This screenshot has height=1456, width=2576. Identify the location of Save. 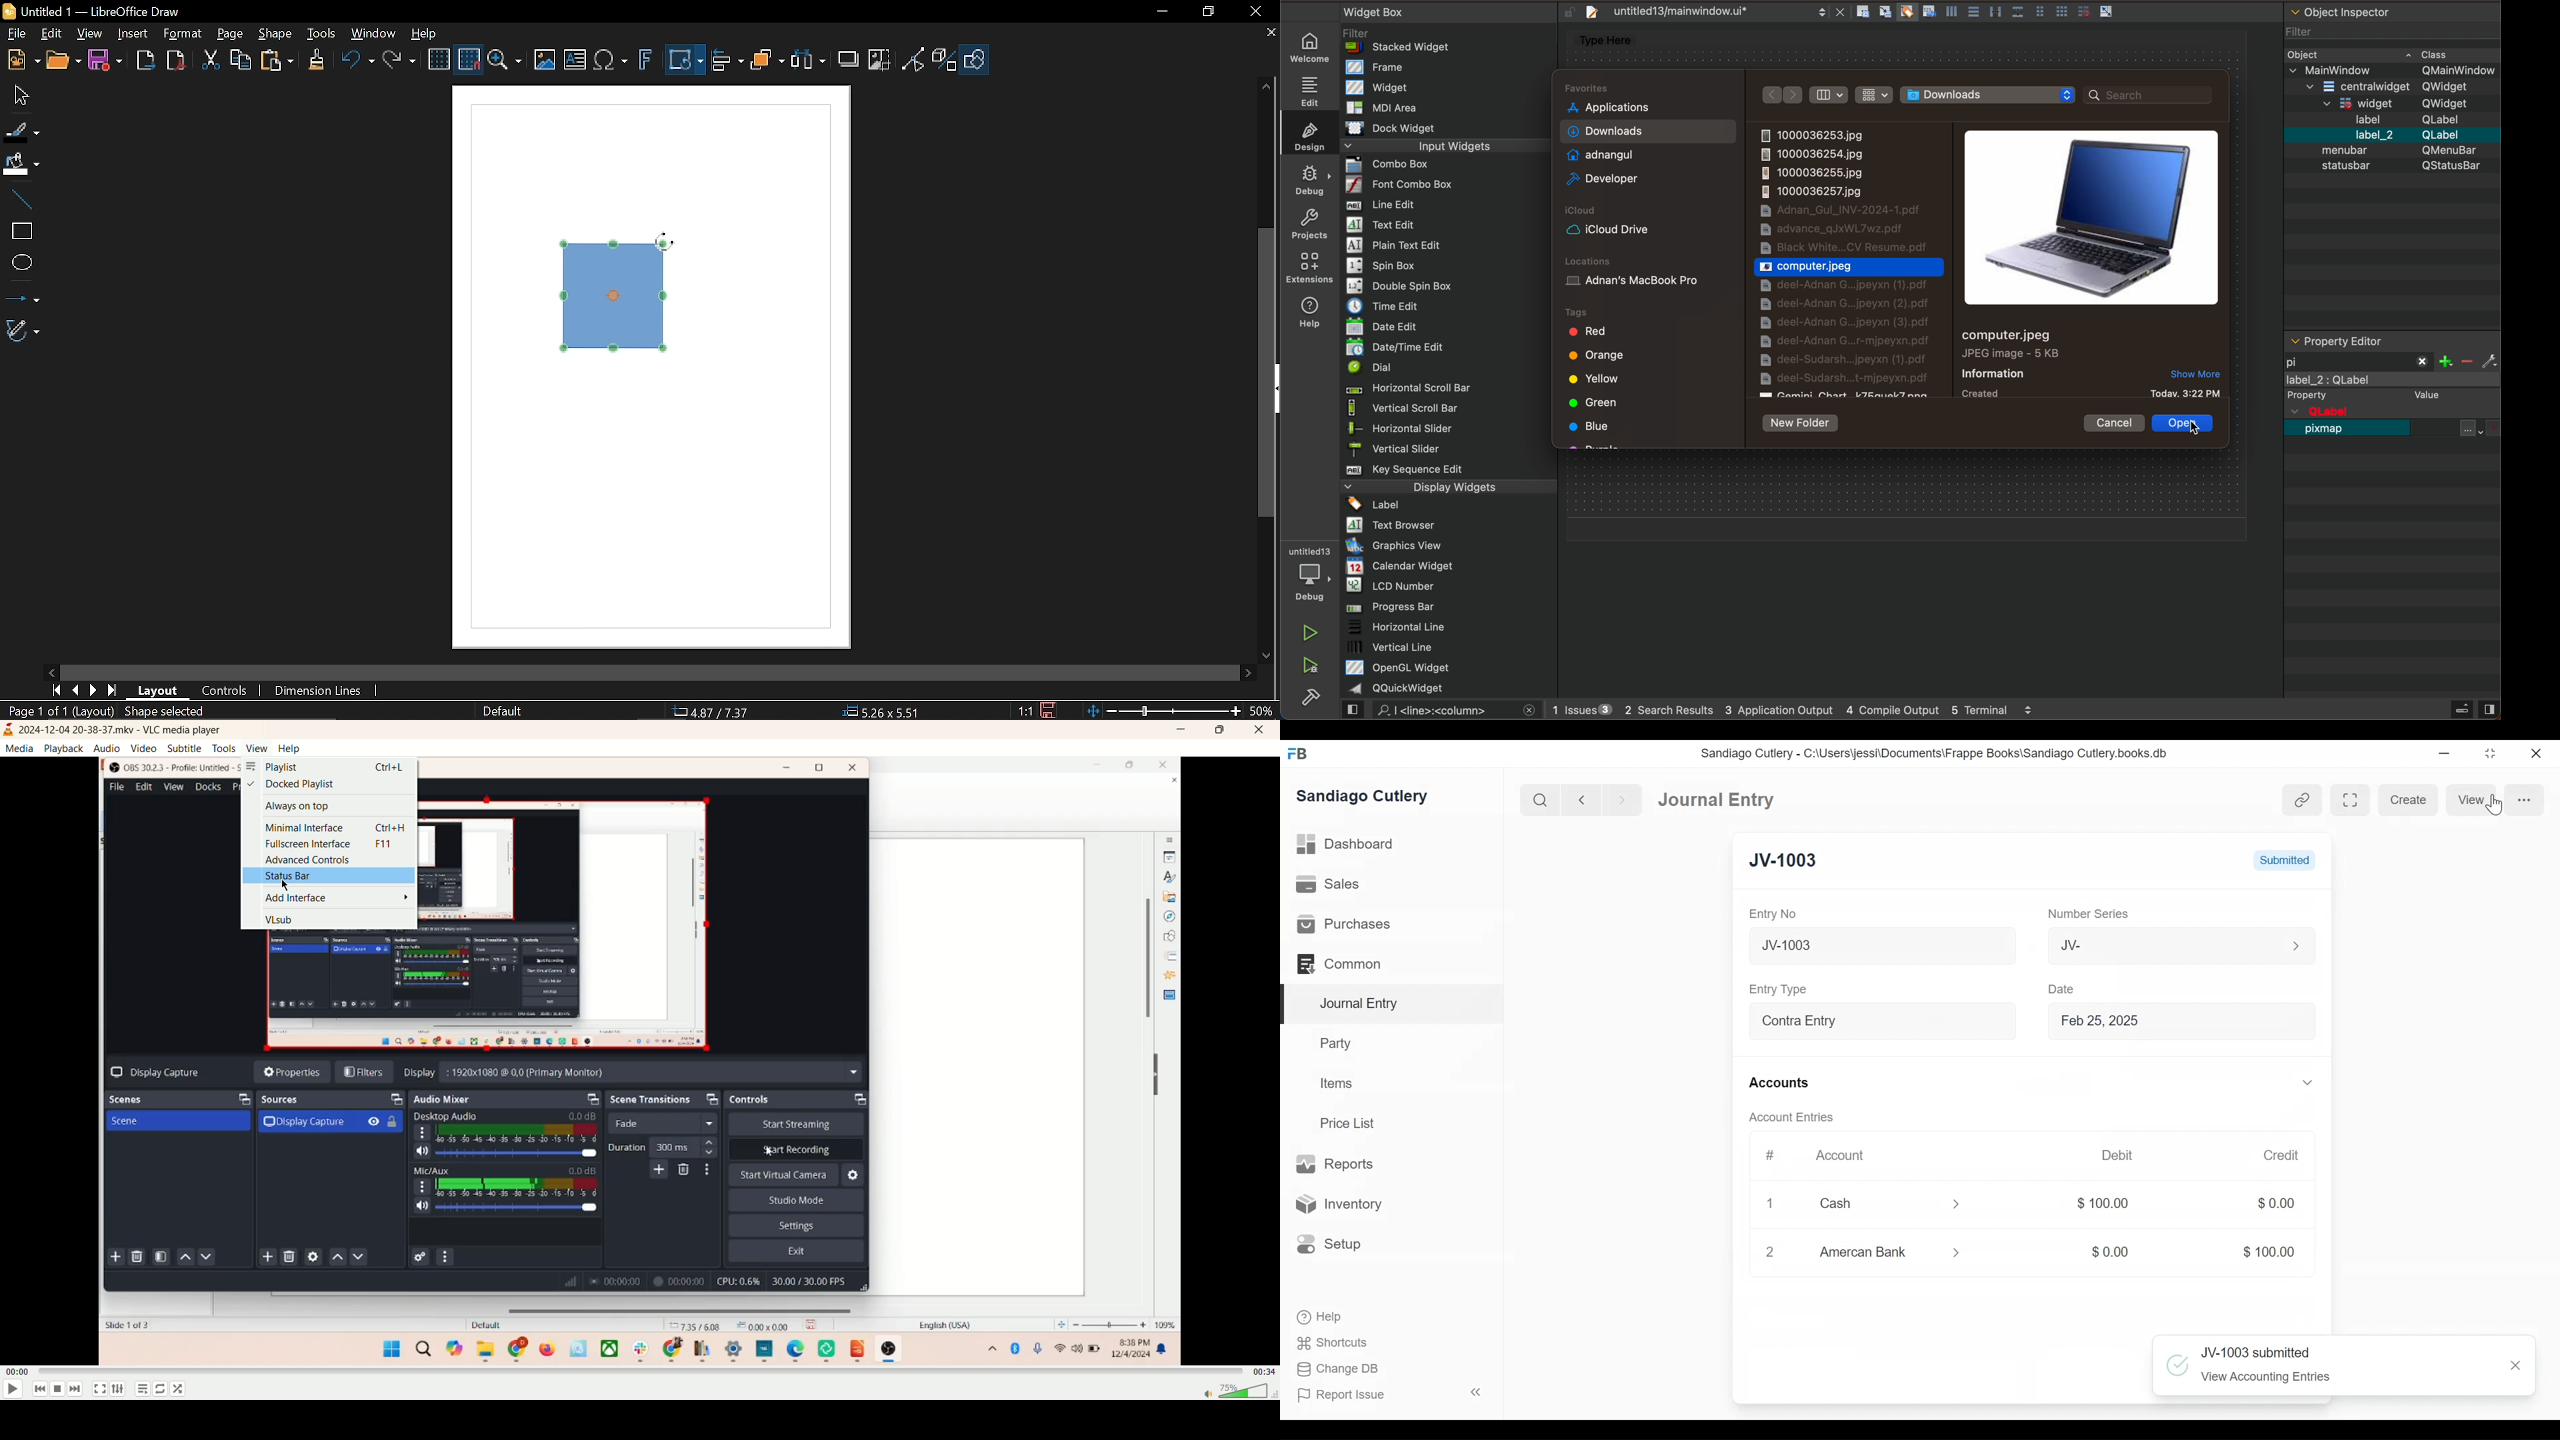
(104, 63).